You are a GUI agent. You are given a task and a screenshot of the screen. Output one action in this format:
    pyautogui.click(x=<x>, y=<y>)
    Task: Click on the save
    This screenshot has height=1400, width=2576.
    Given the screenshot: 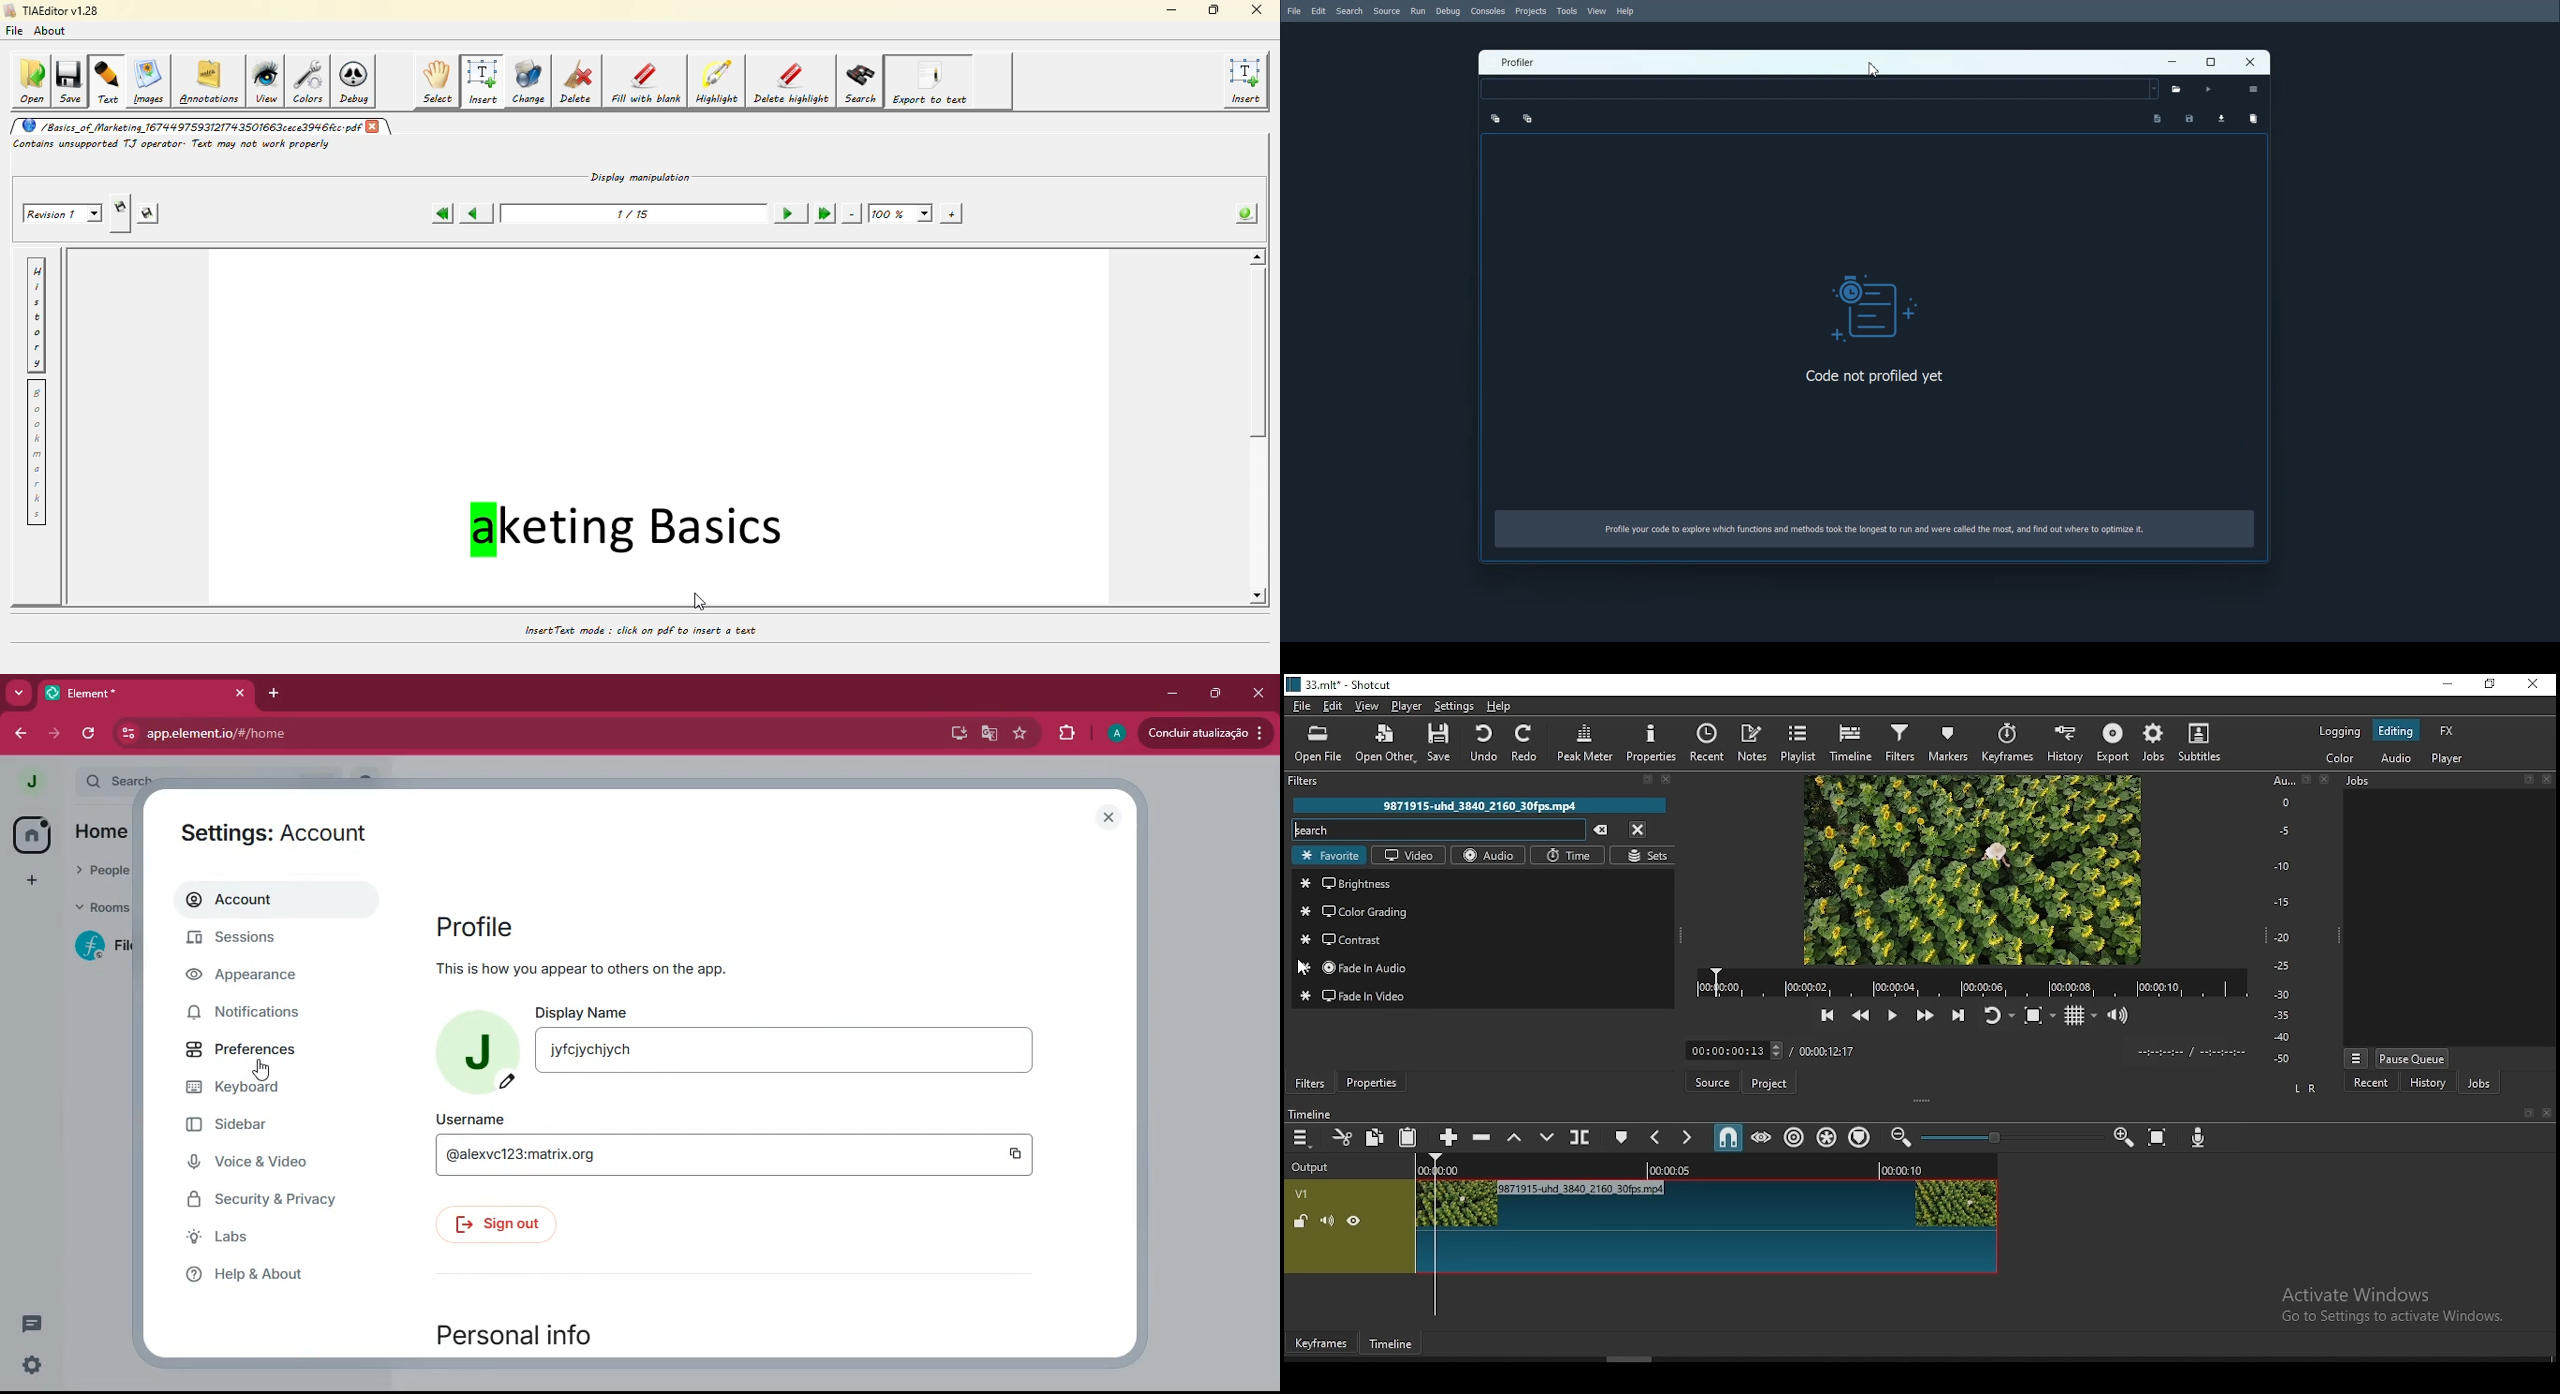 What is the action you would take?
    pyautogui.click(x=72, y=80)
    